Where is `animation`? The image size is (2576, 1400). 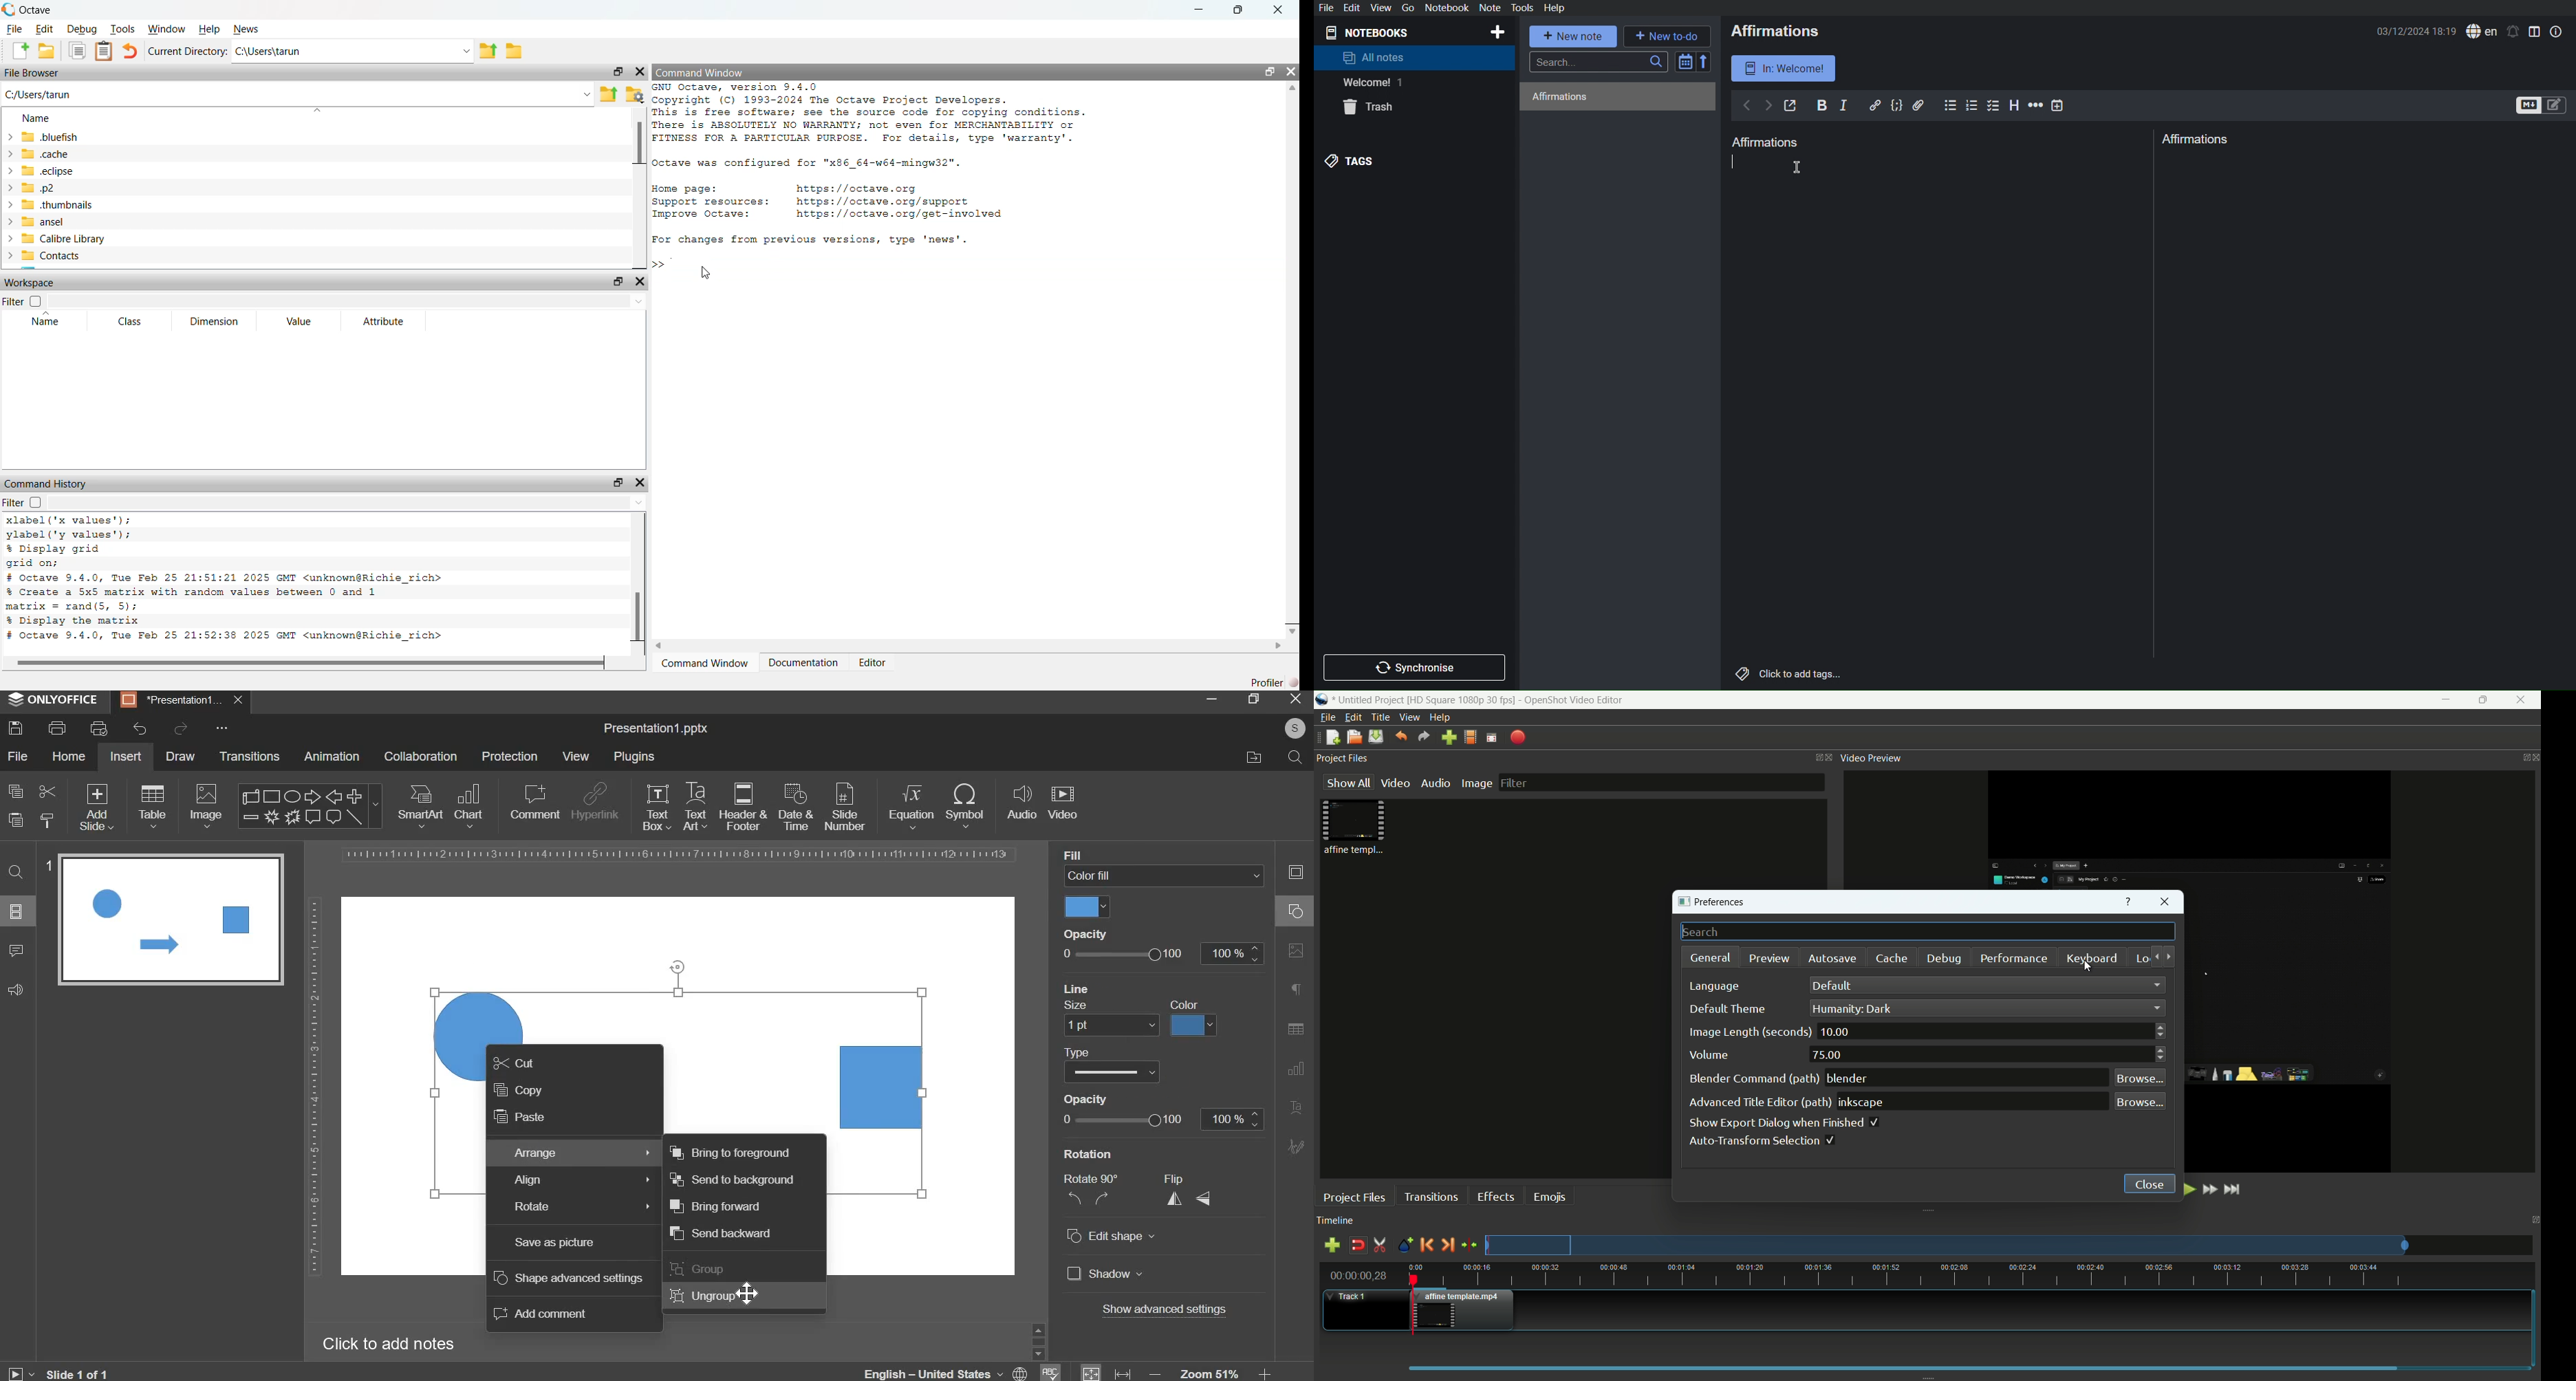
animation is located at coordinates (332, 756).